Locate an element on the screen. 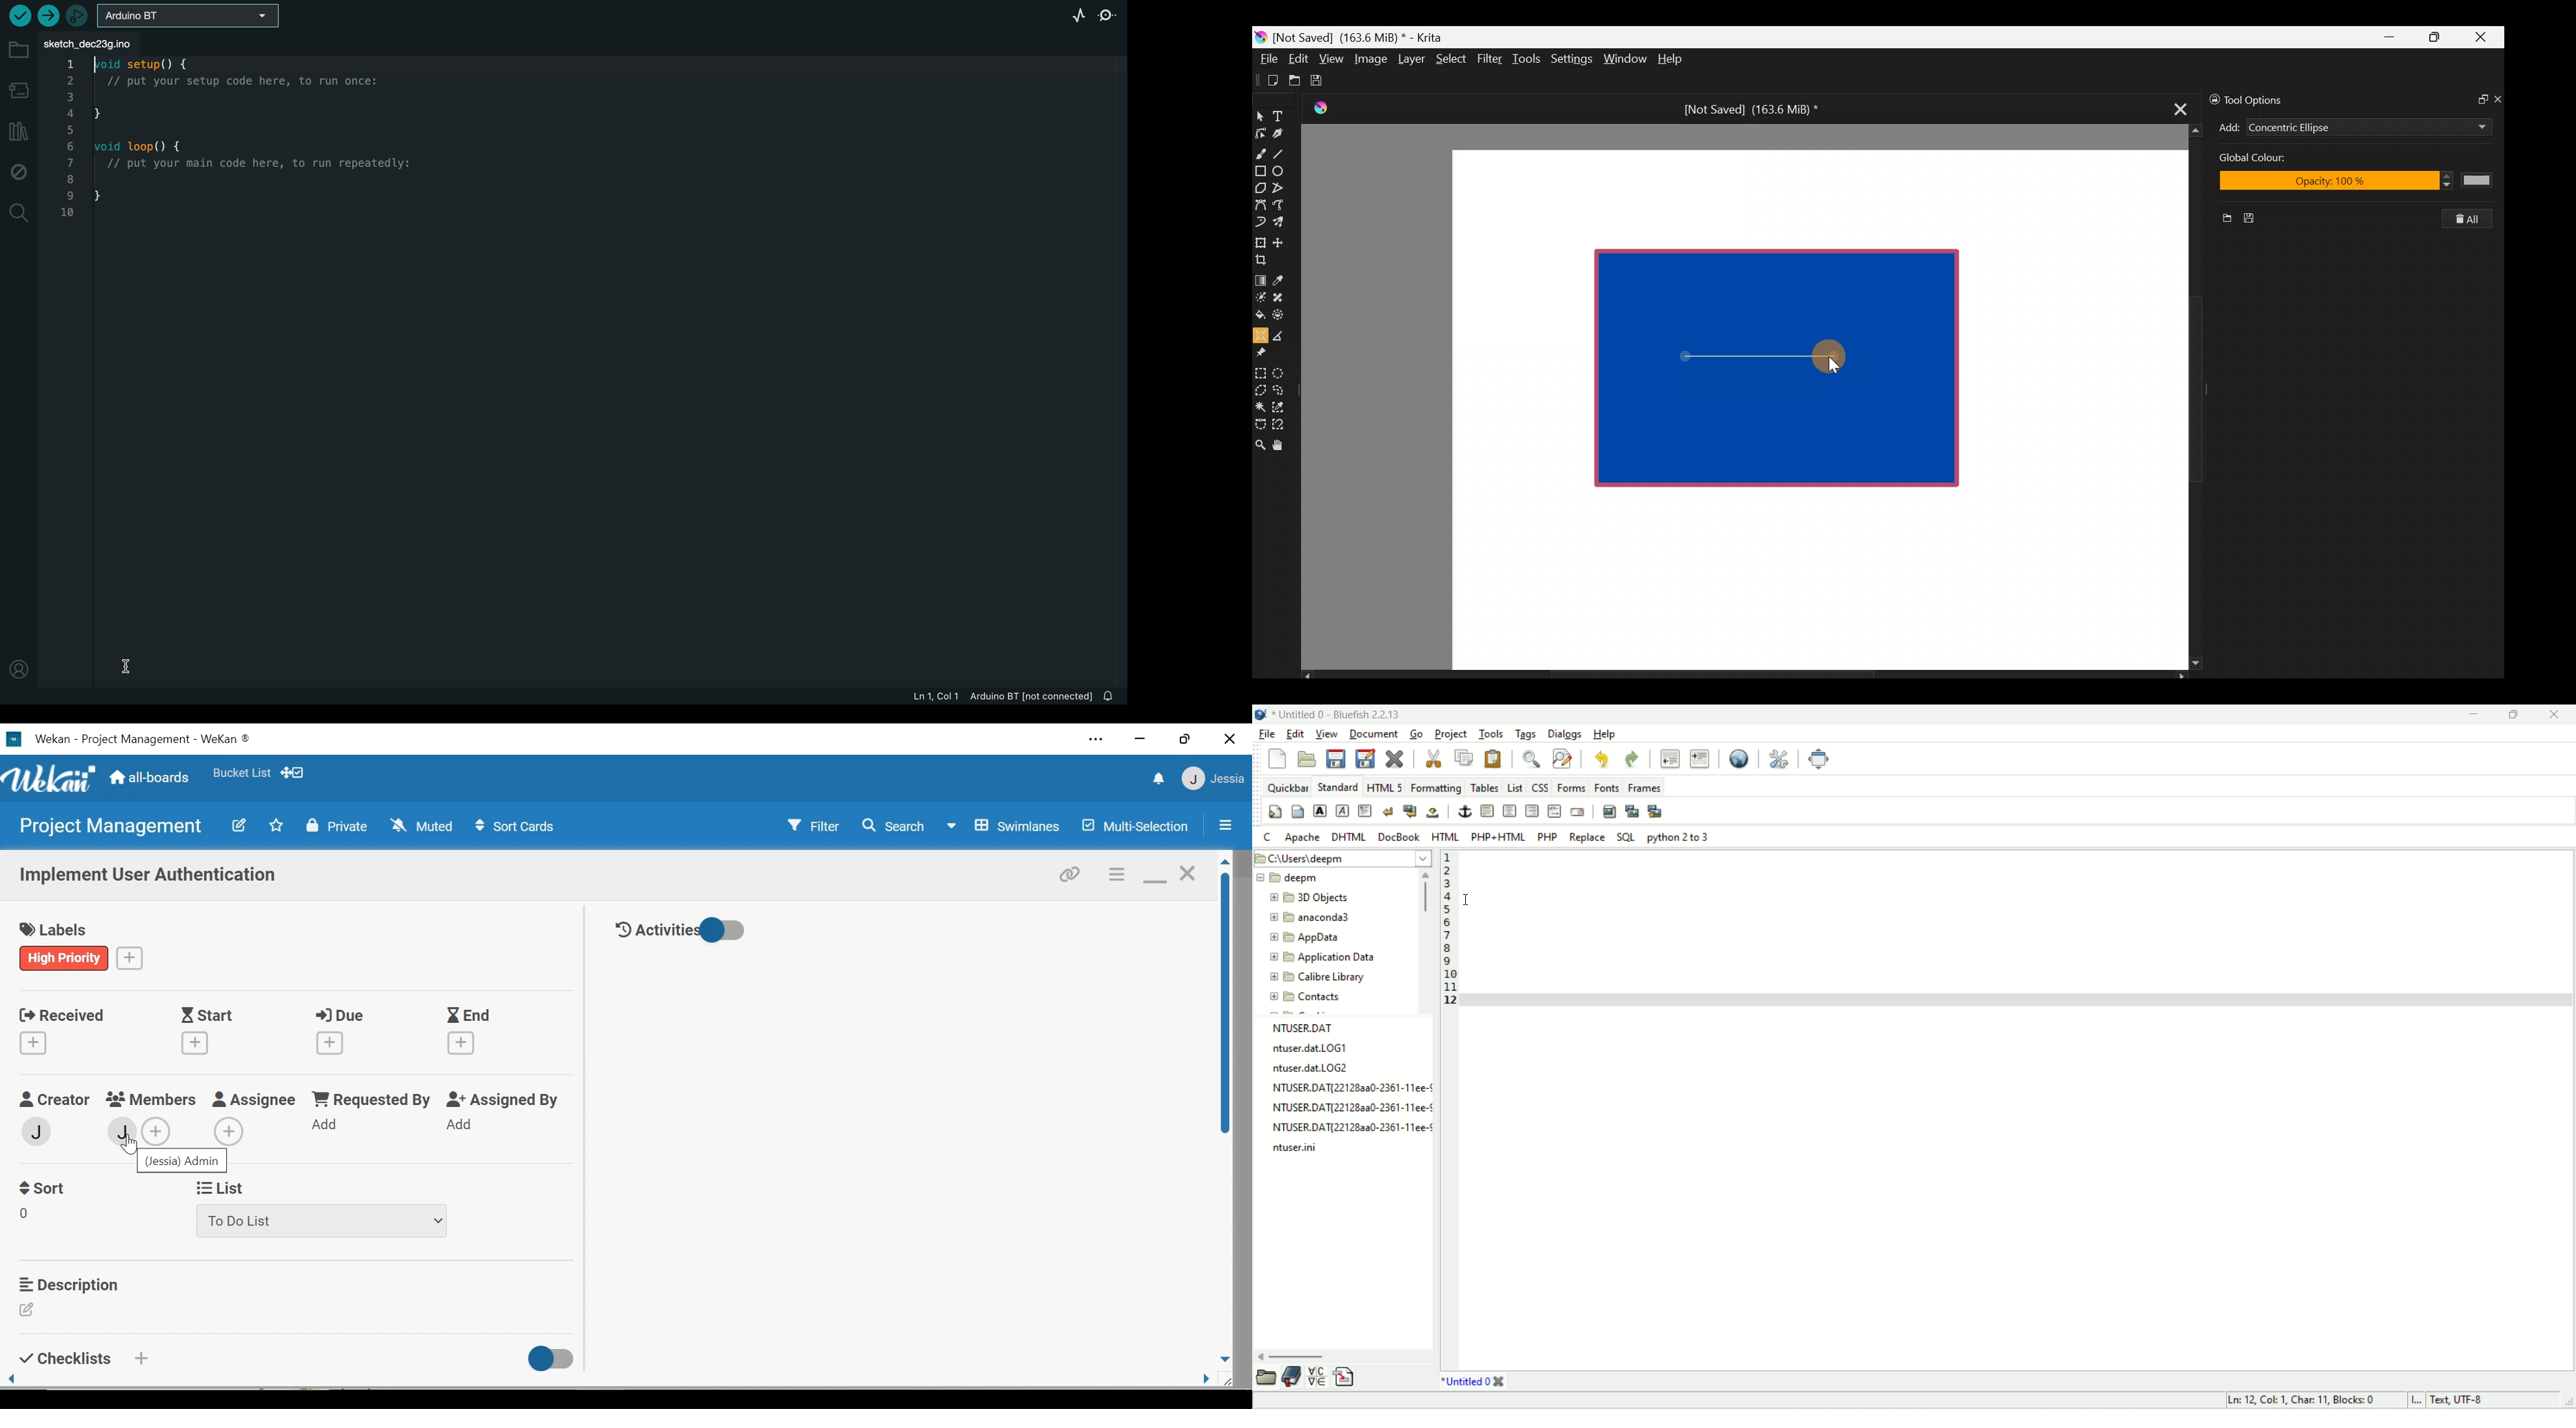 The height and width of the screenshot is (1428, 2576). toggle is located at coordinates (553, 1359).